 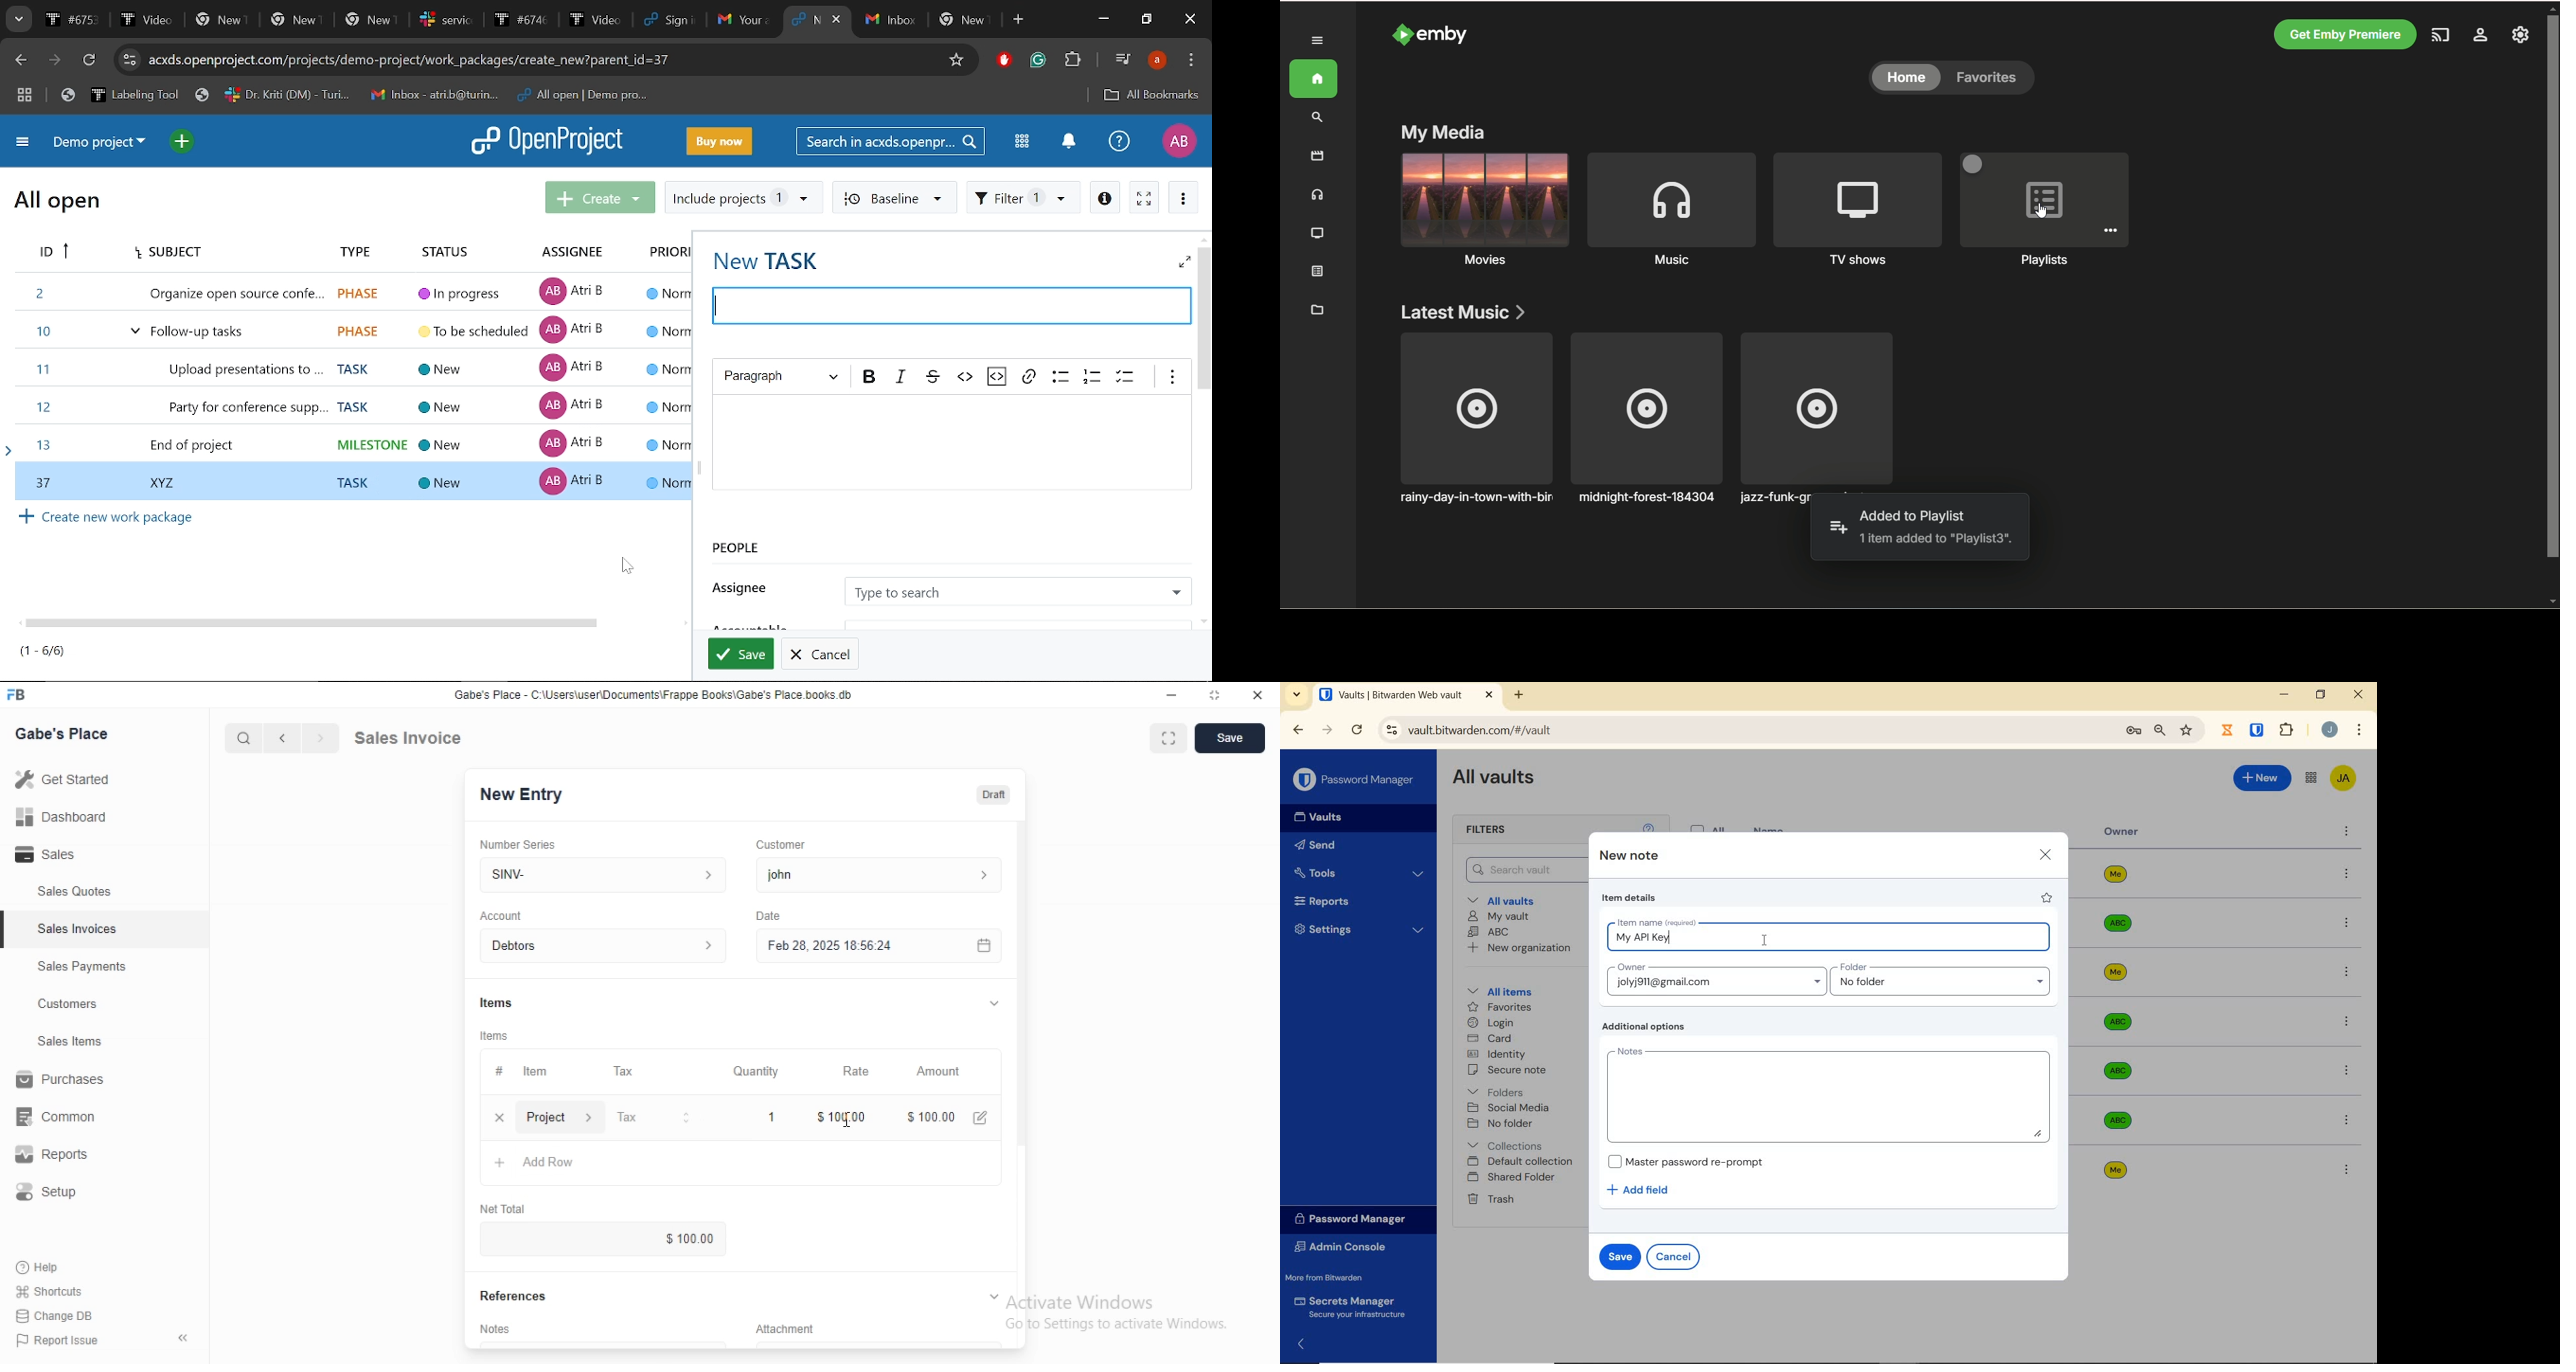 What do you see at coordinates (992, 1295) in the screenshot?
I see `collapse` at bounding box center [992, 1295].